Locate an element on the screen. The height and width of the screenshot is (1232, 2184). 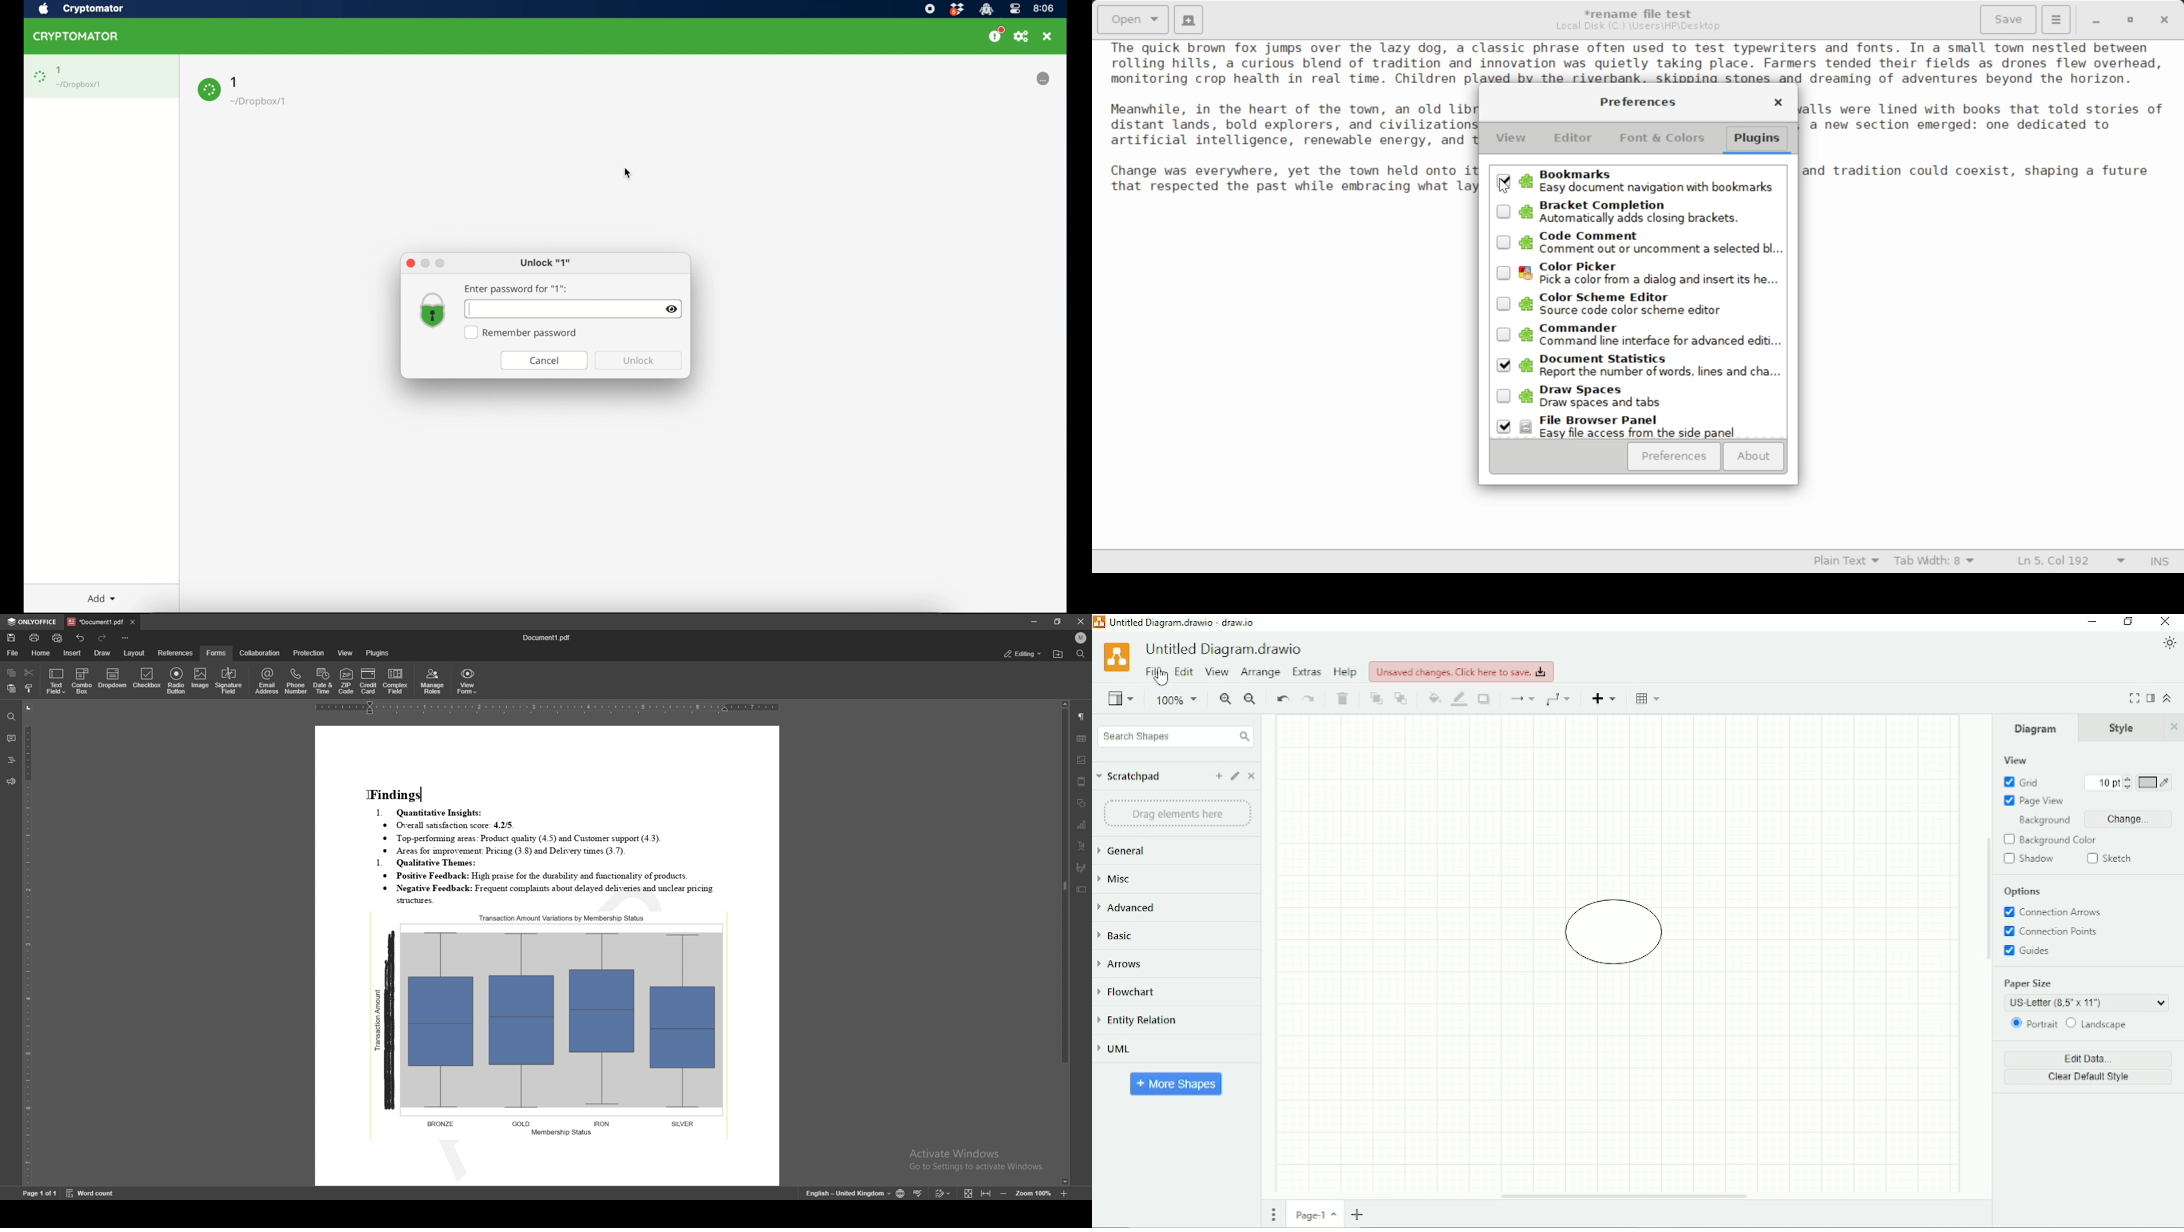
Appearance is located at coordinates (2170, 643).